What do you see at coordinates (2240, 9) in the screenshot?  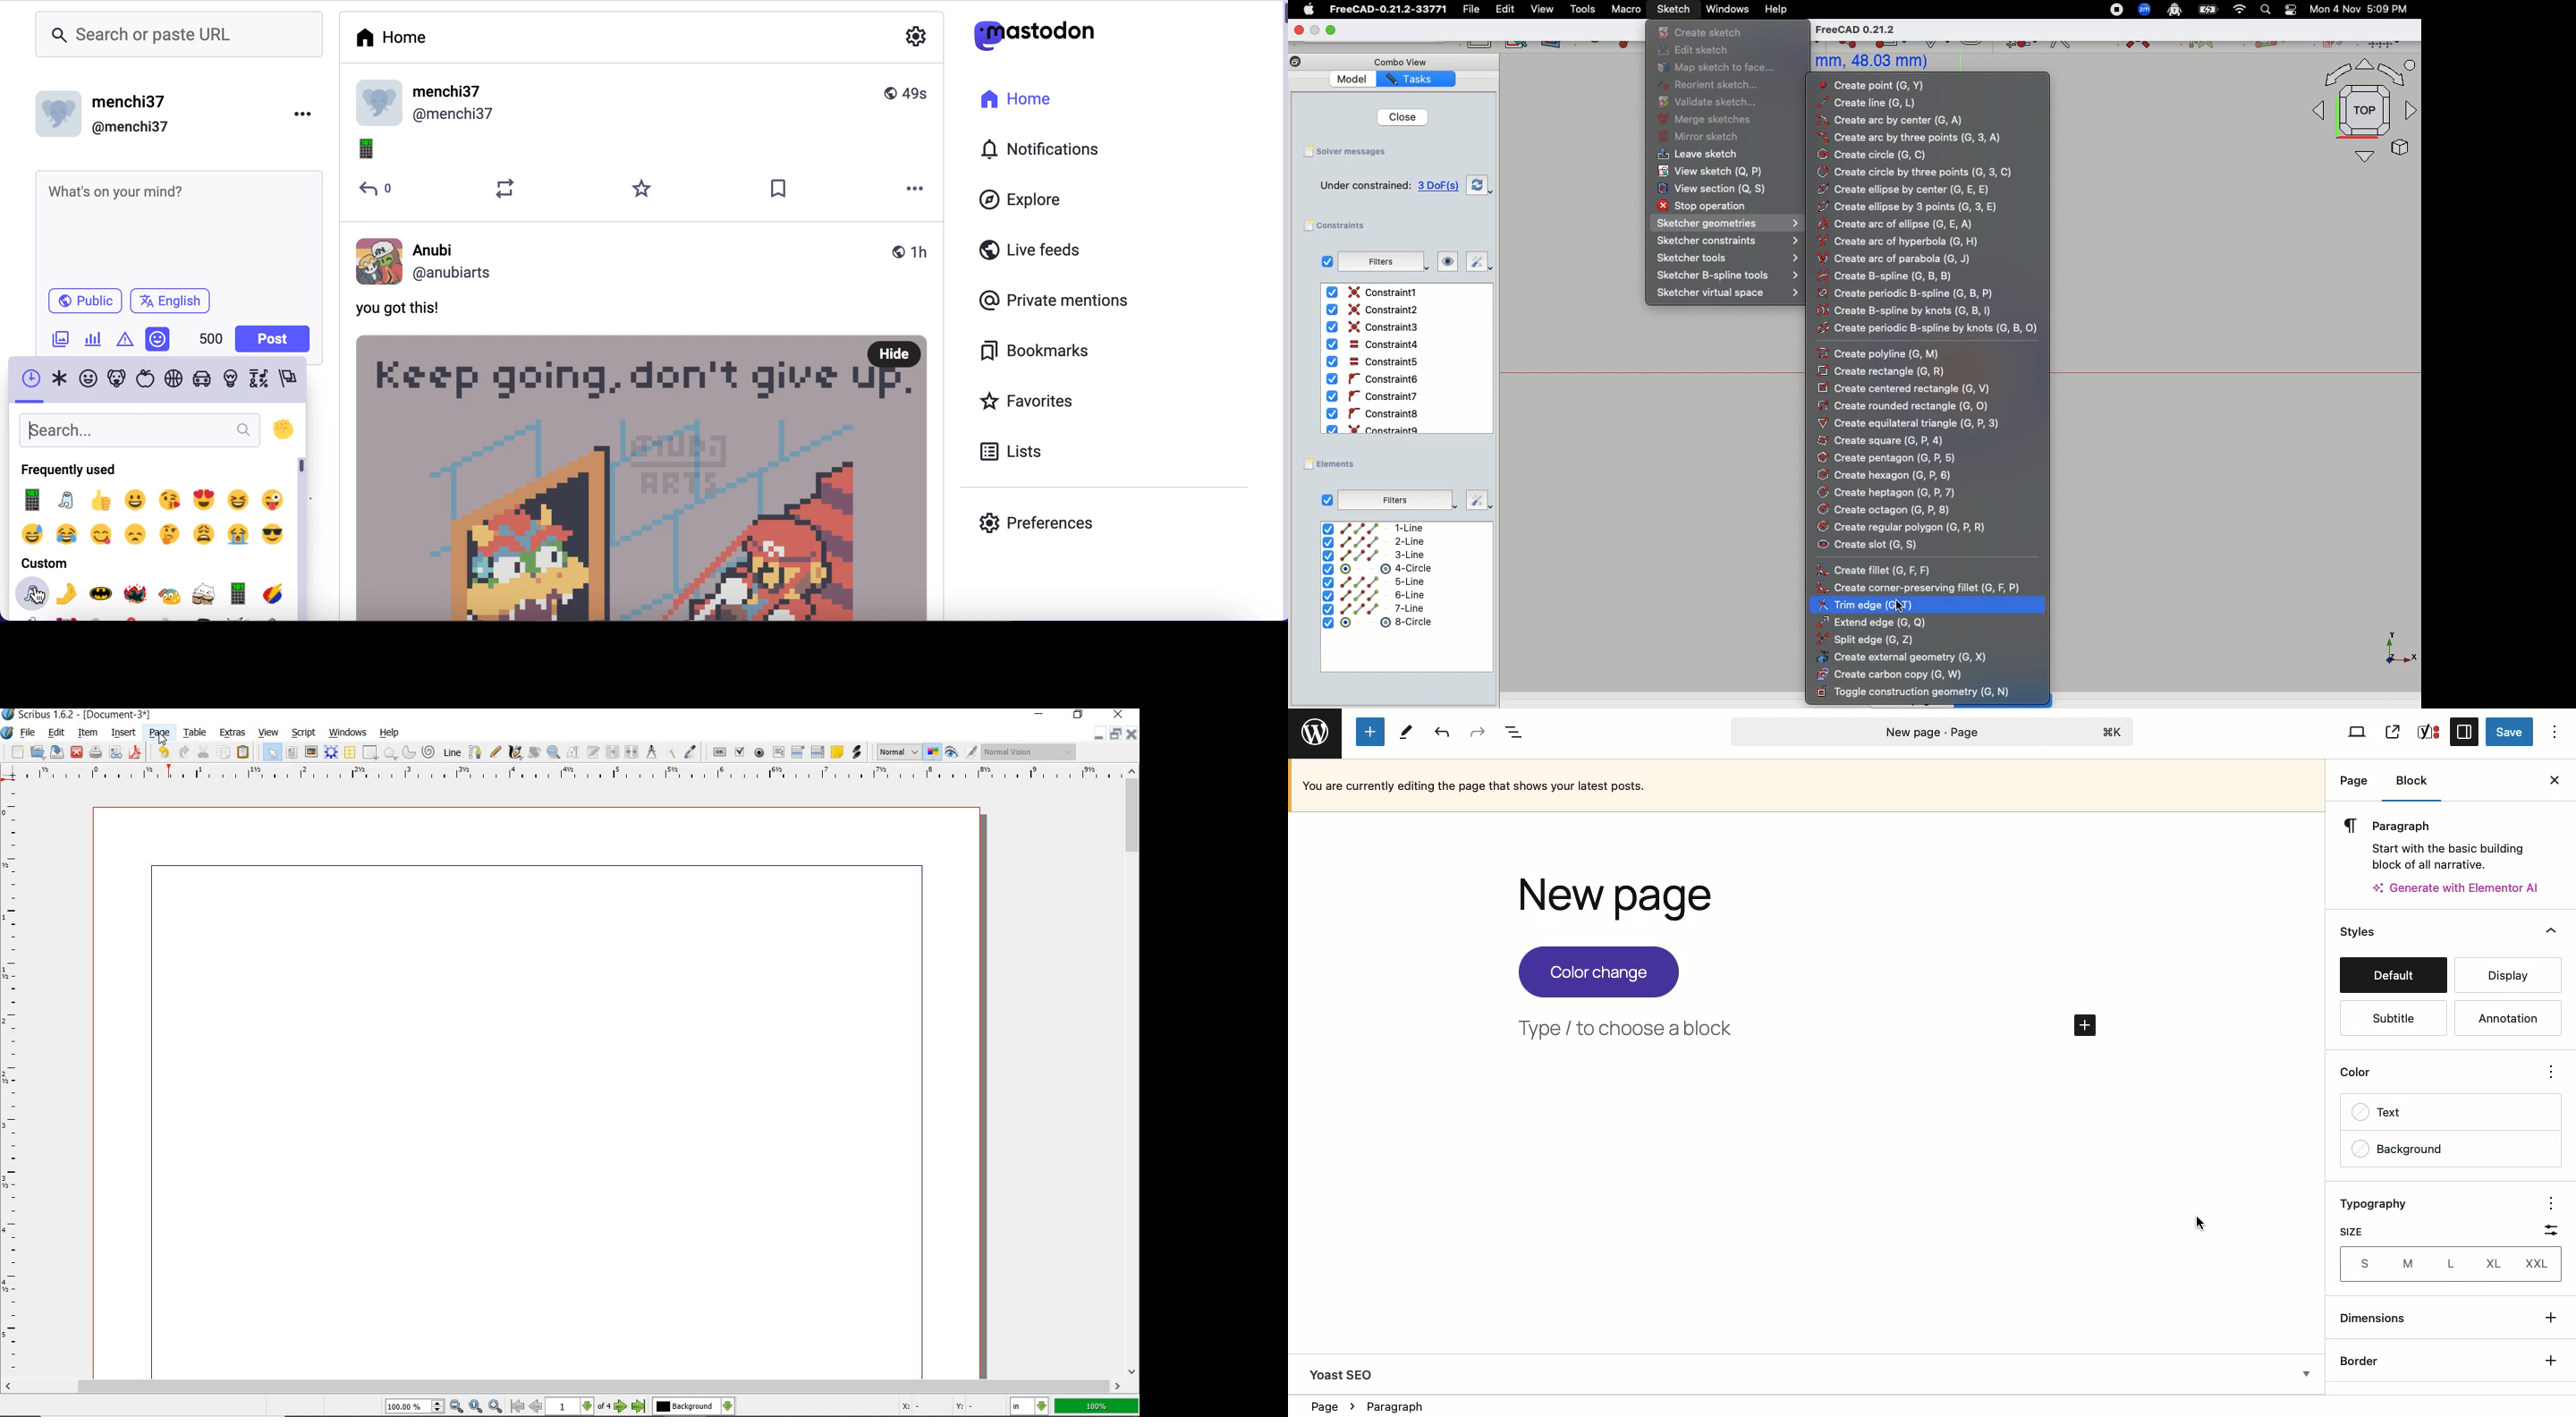 I see `Network` at bounding box center [2240, 9].